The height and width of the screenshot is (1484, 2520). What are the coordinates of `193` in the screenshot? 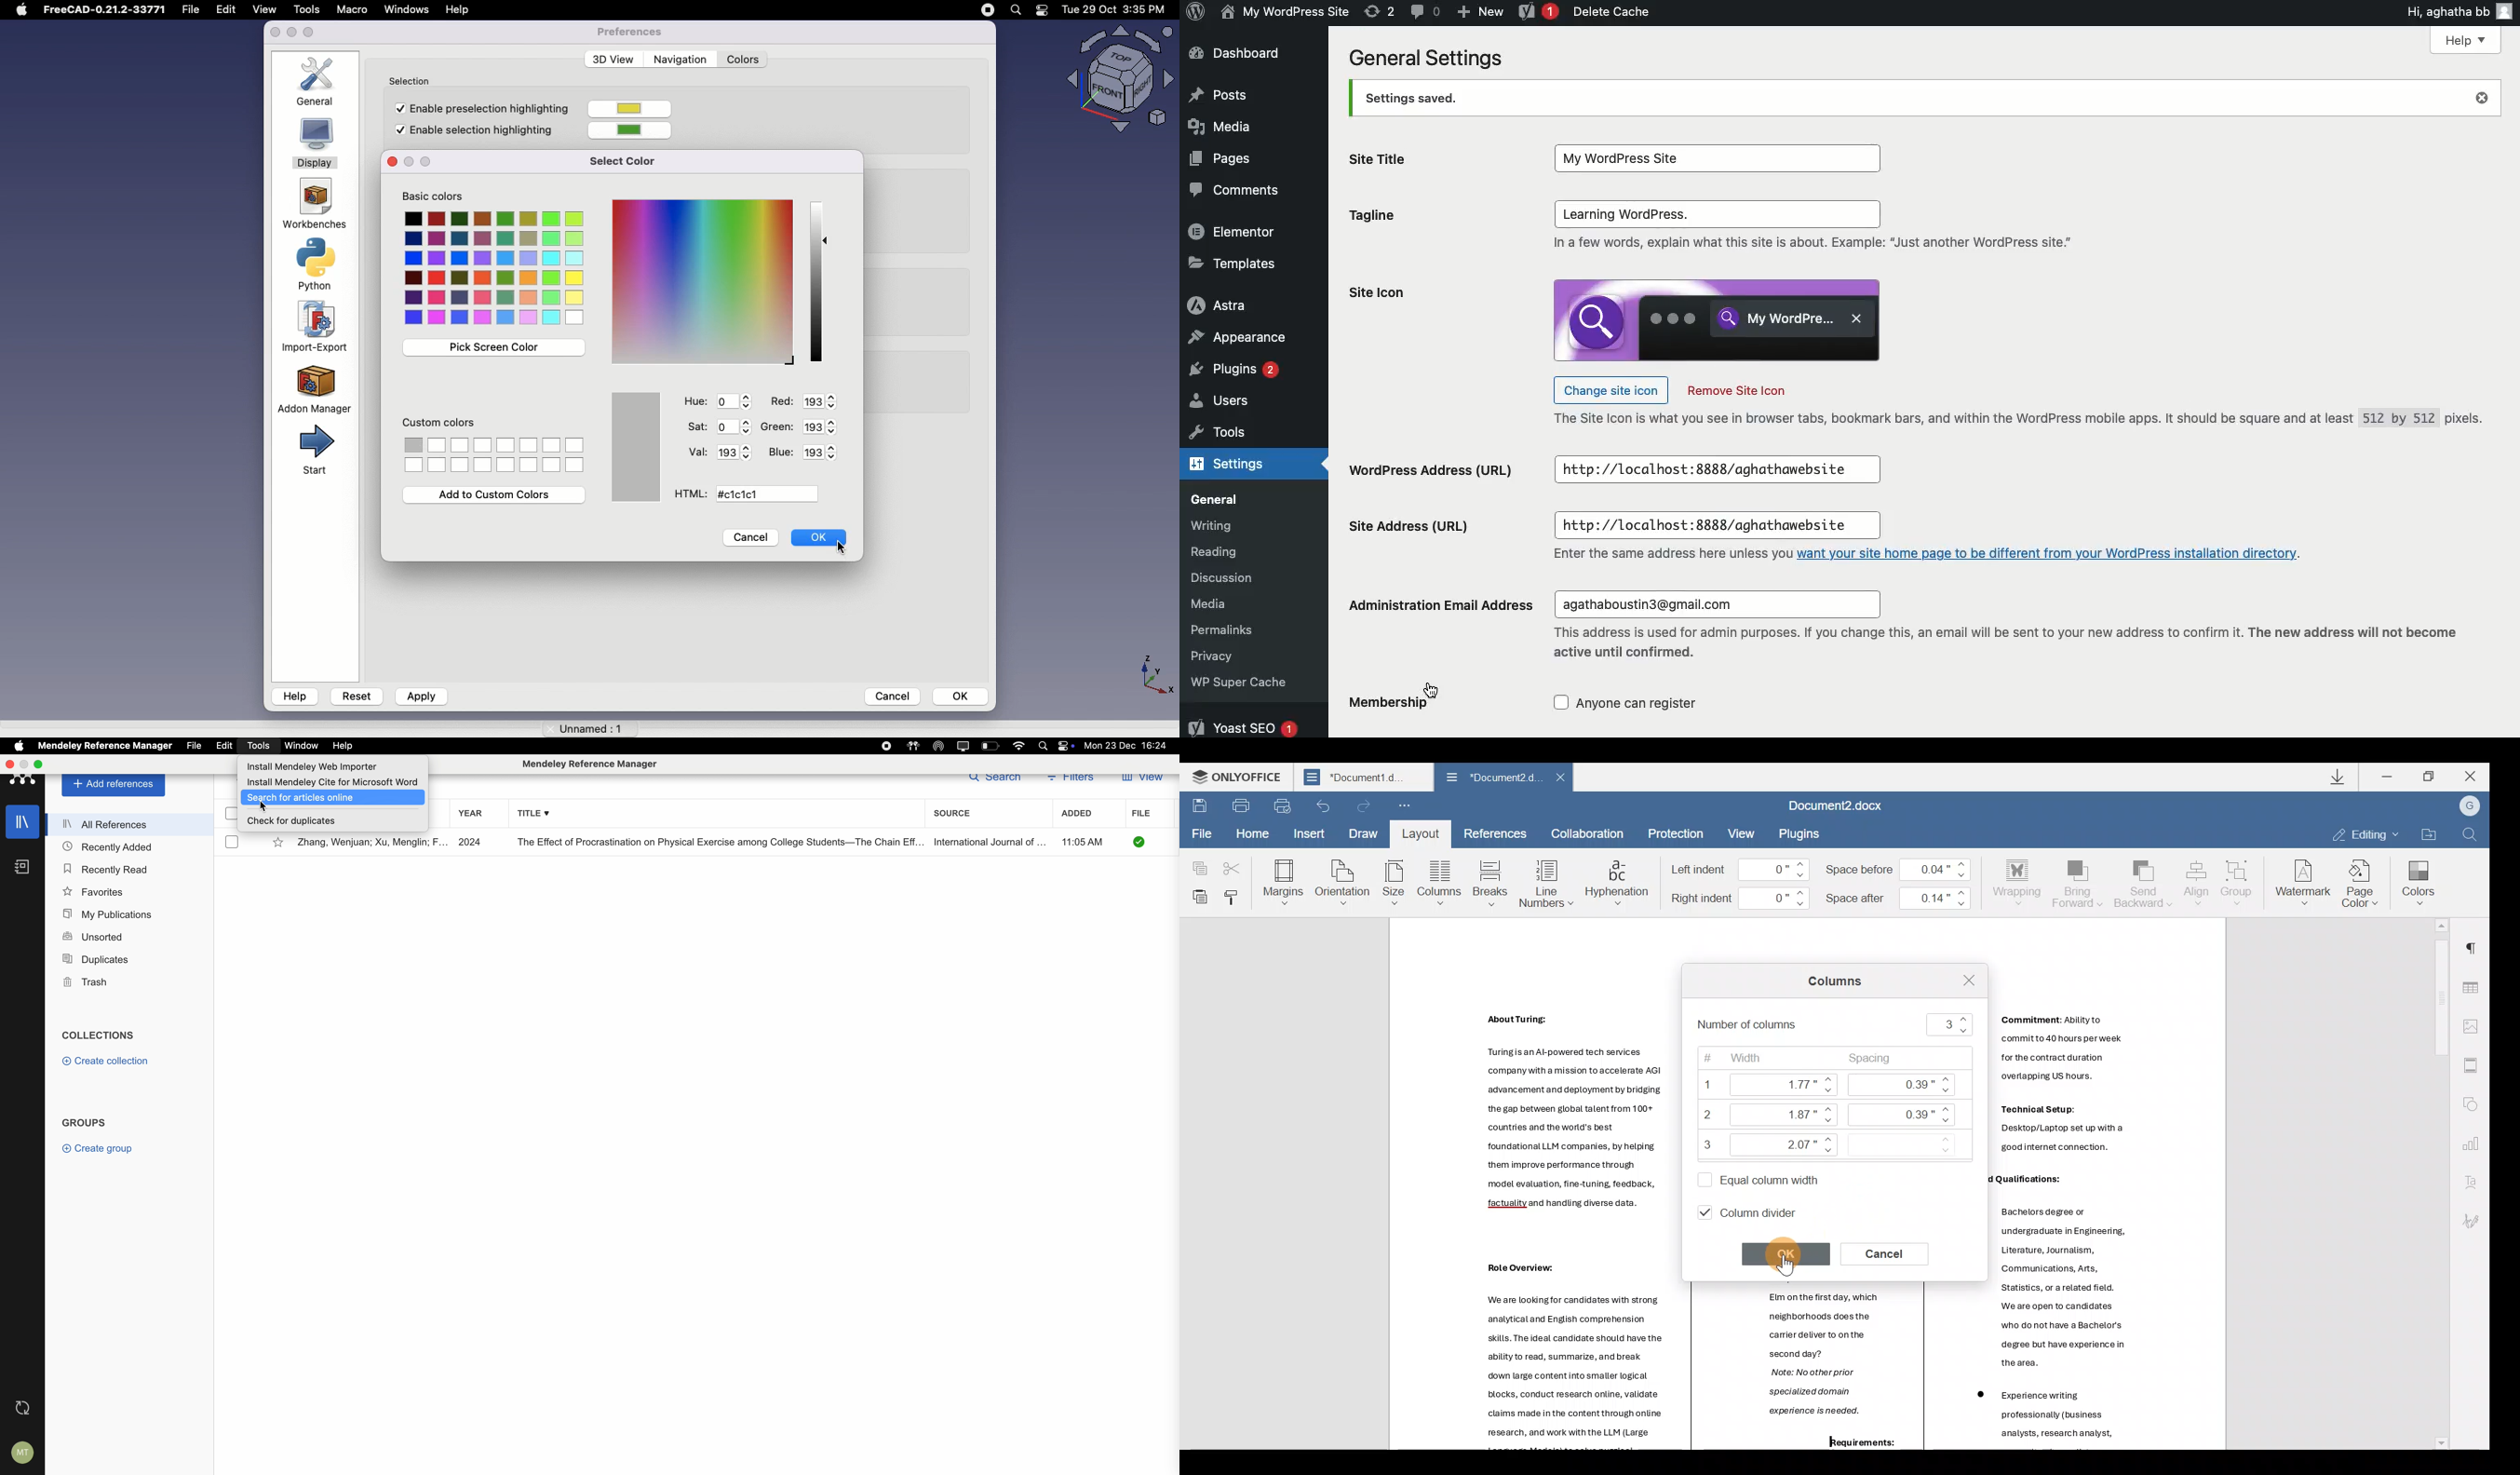 It's located at (825, 452).